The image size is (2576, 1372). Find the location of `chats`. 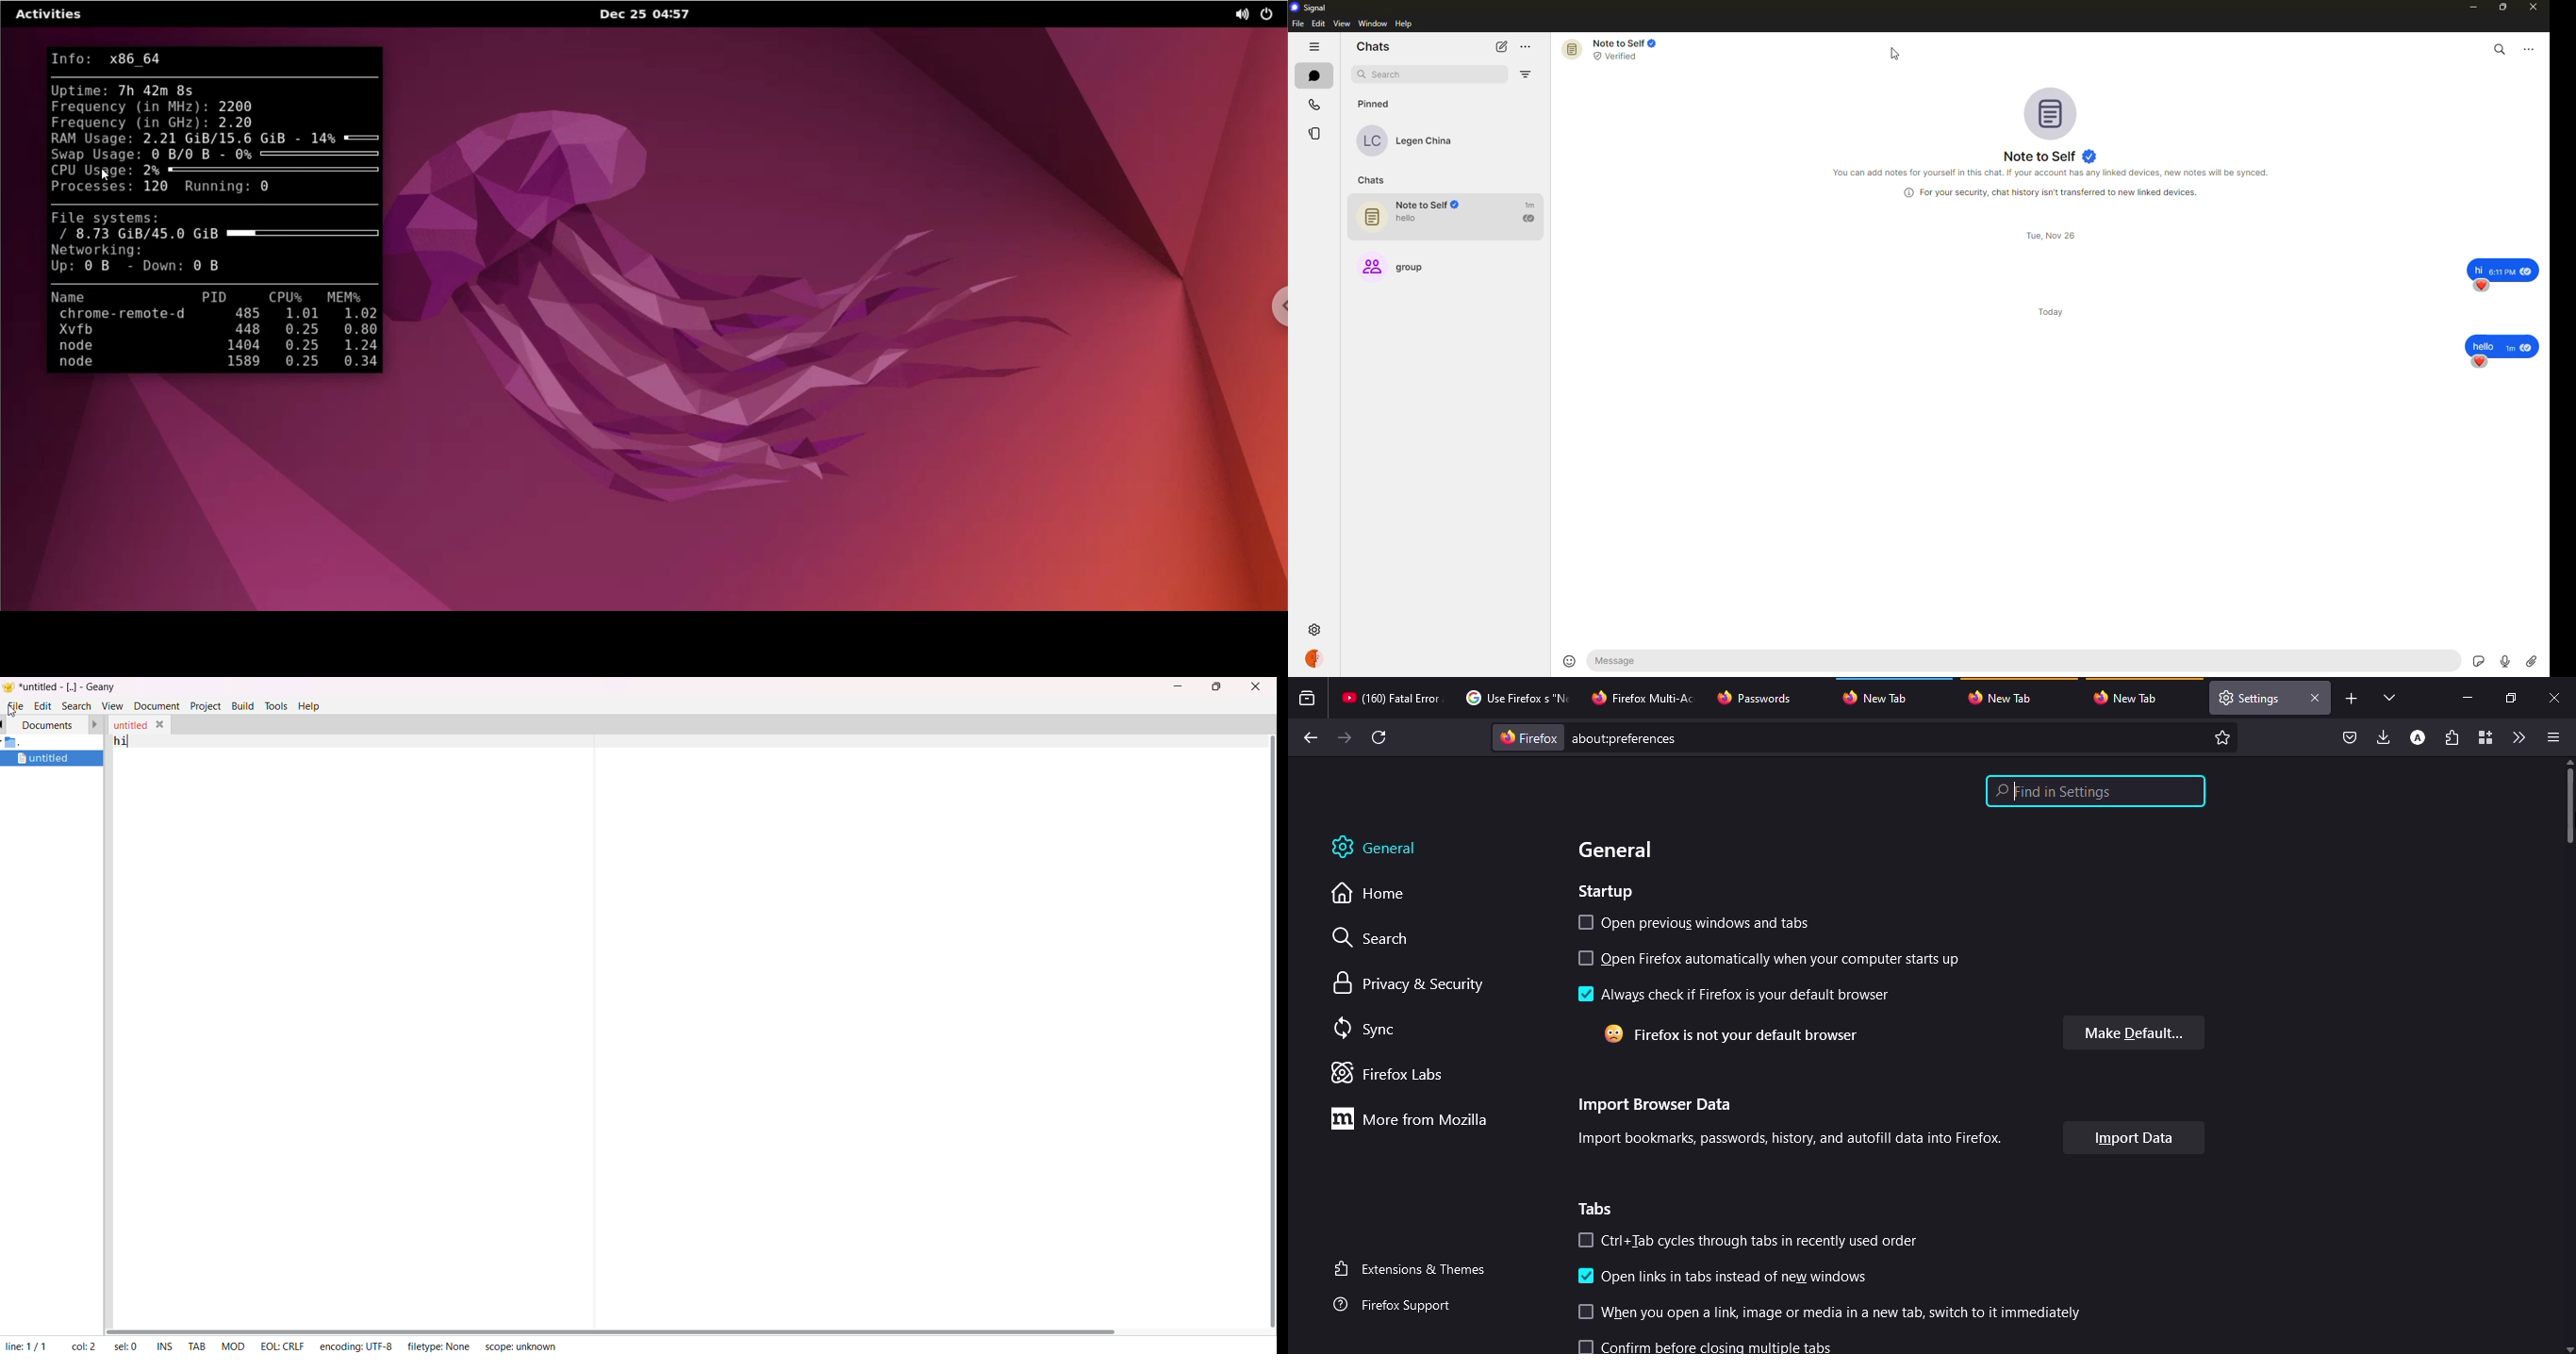

chats is located at coordinates (1375, 180).